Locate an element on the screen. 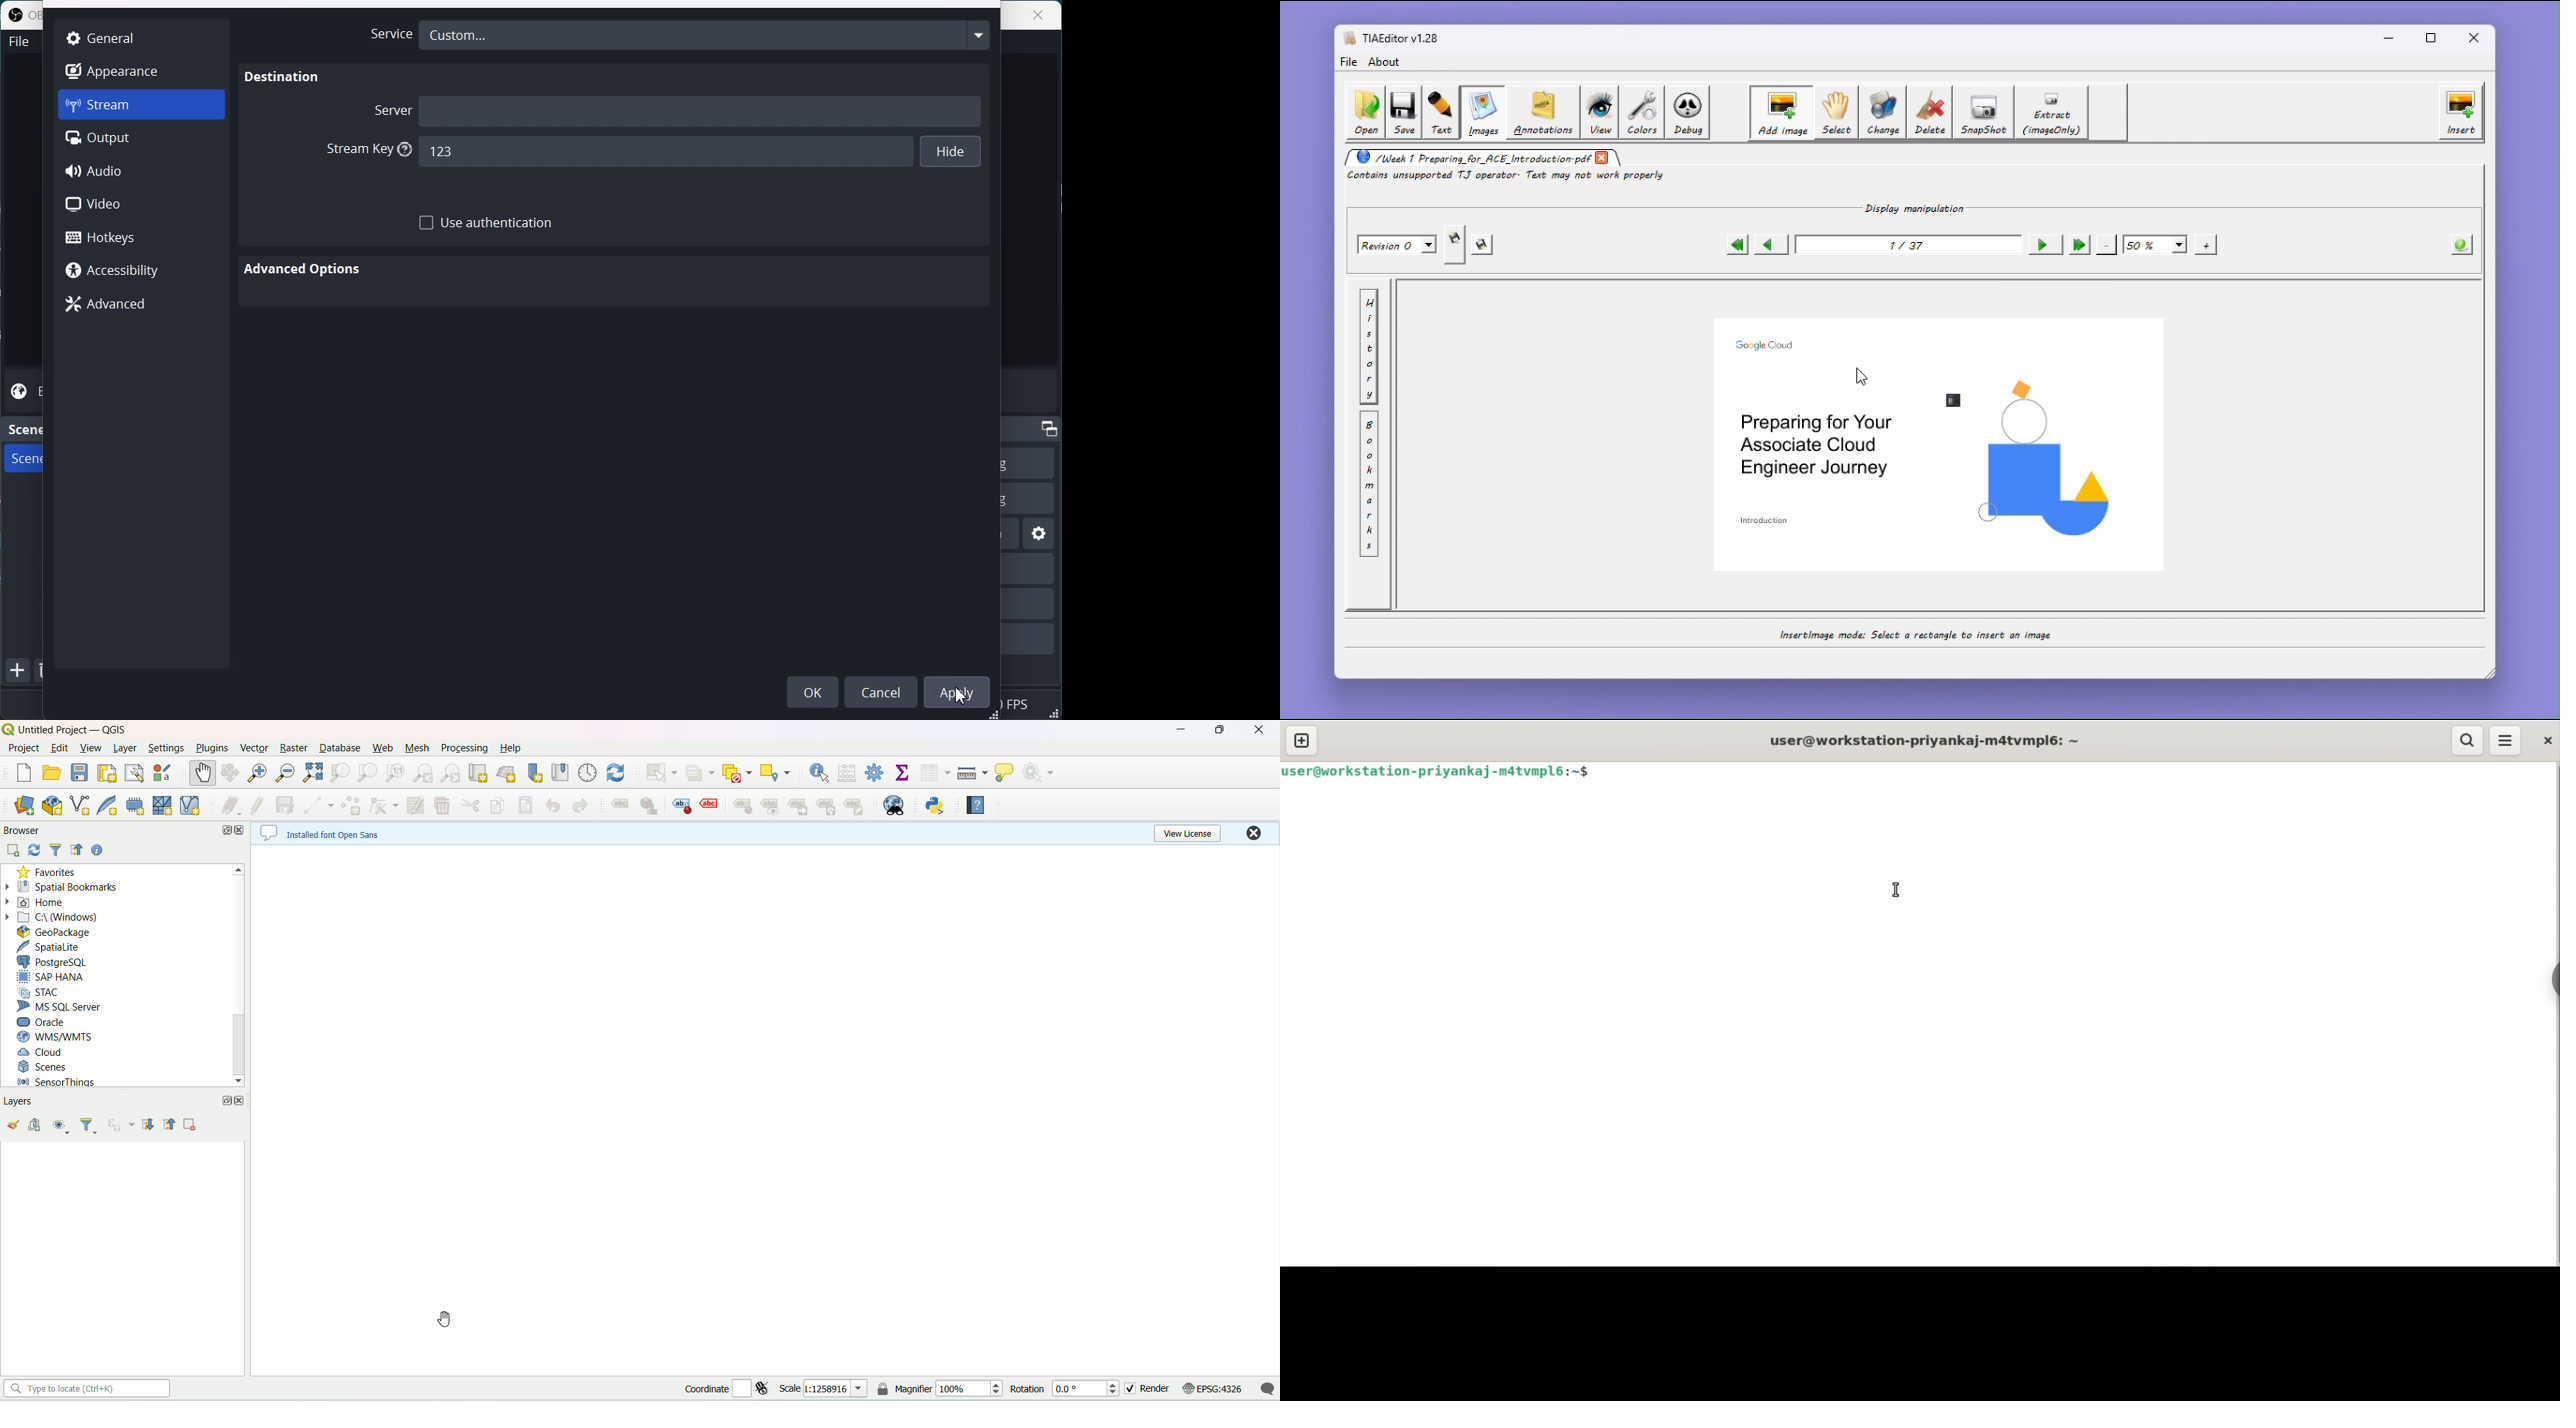  SAP HANA is located at coordinates (51, 977).